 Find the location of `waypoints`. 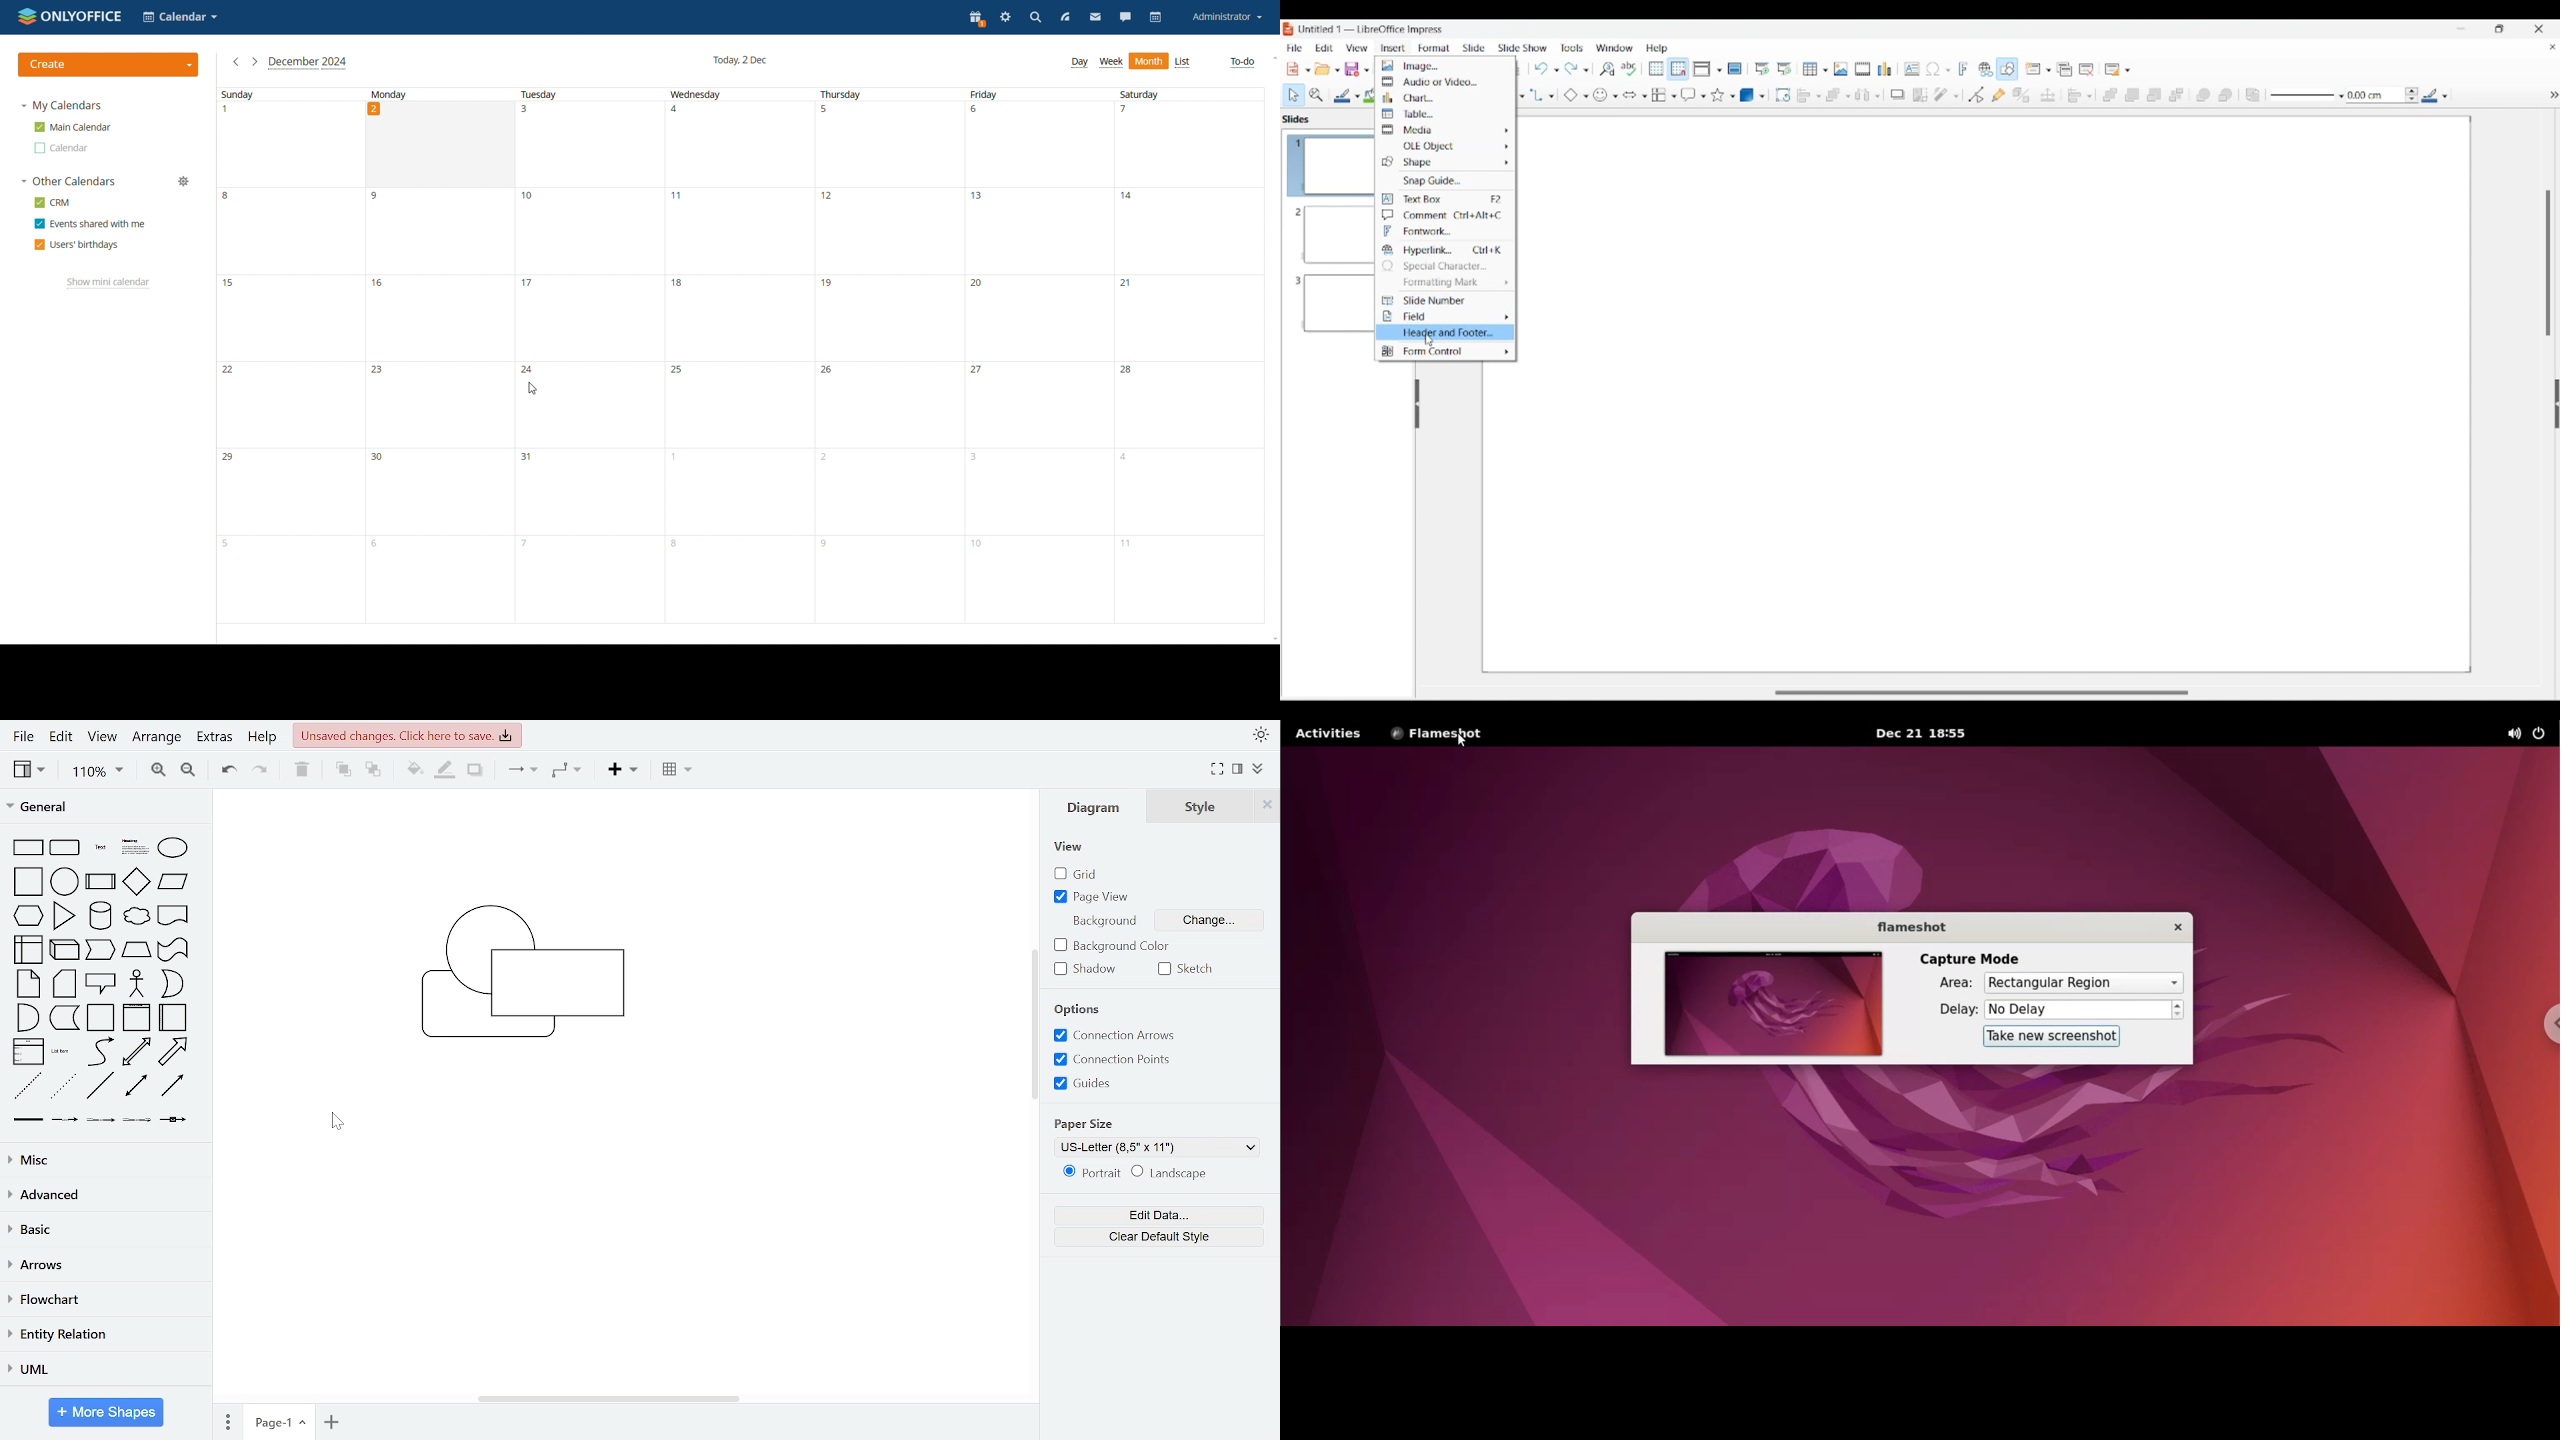

waypoints is located at coordinates (568, 772).